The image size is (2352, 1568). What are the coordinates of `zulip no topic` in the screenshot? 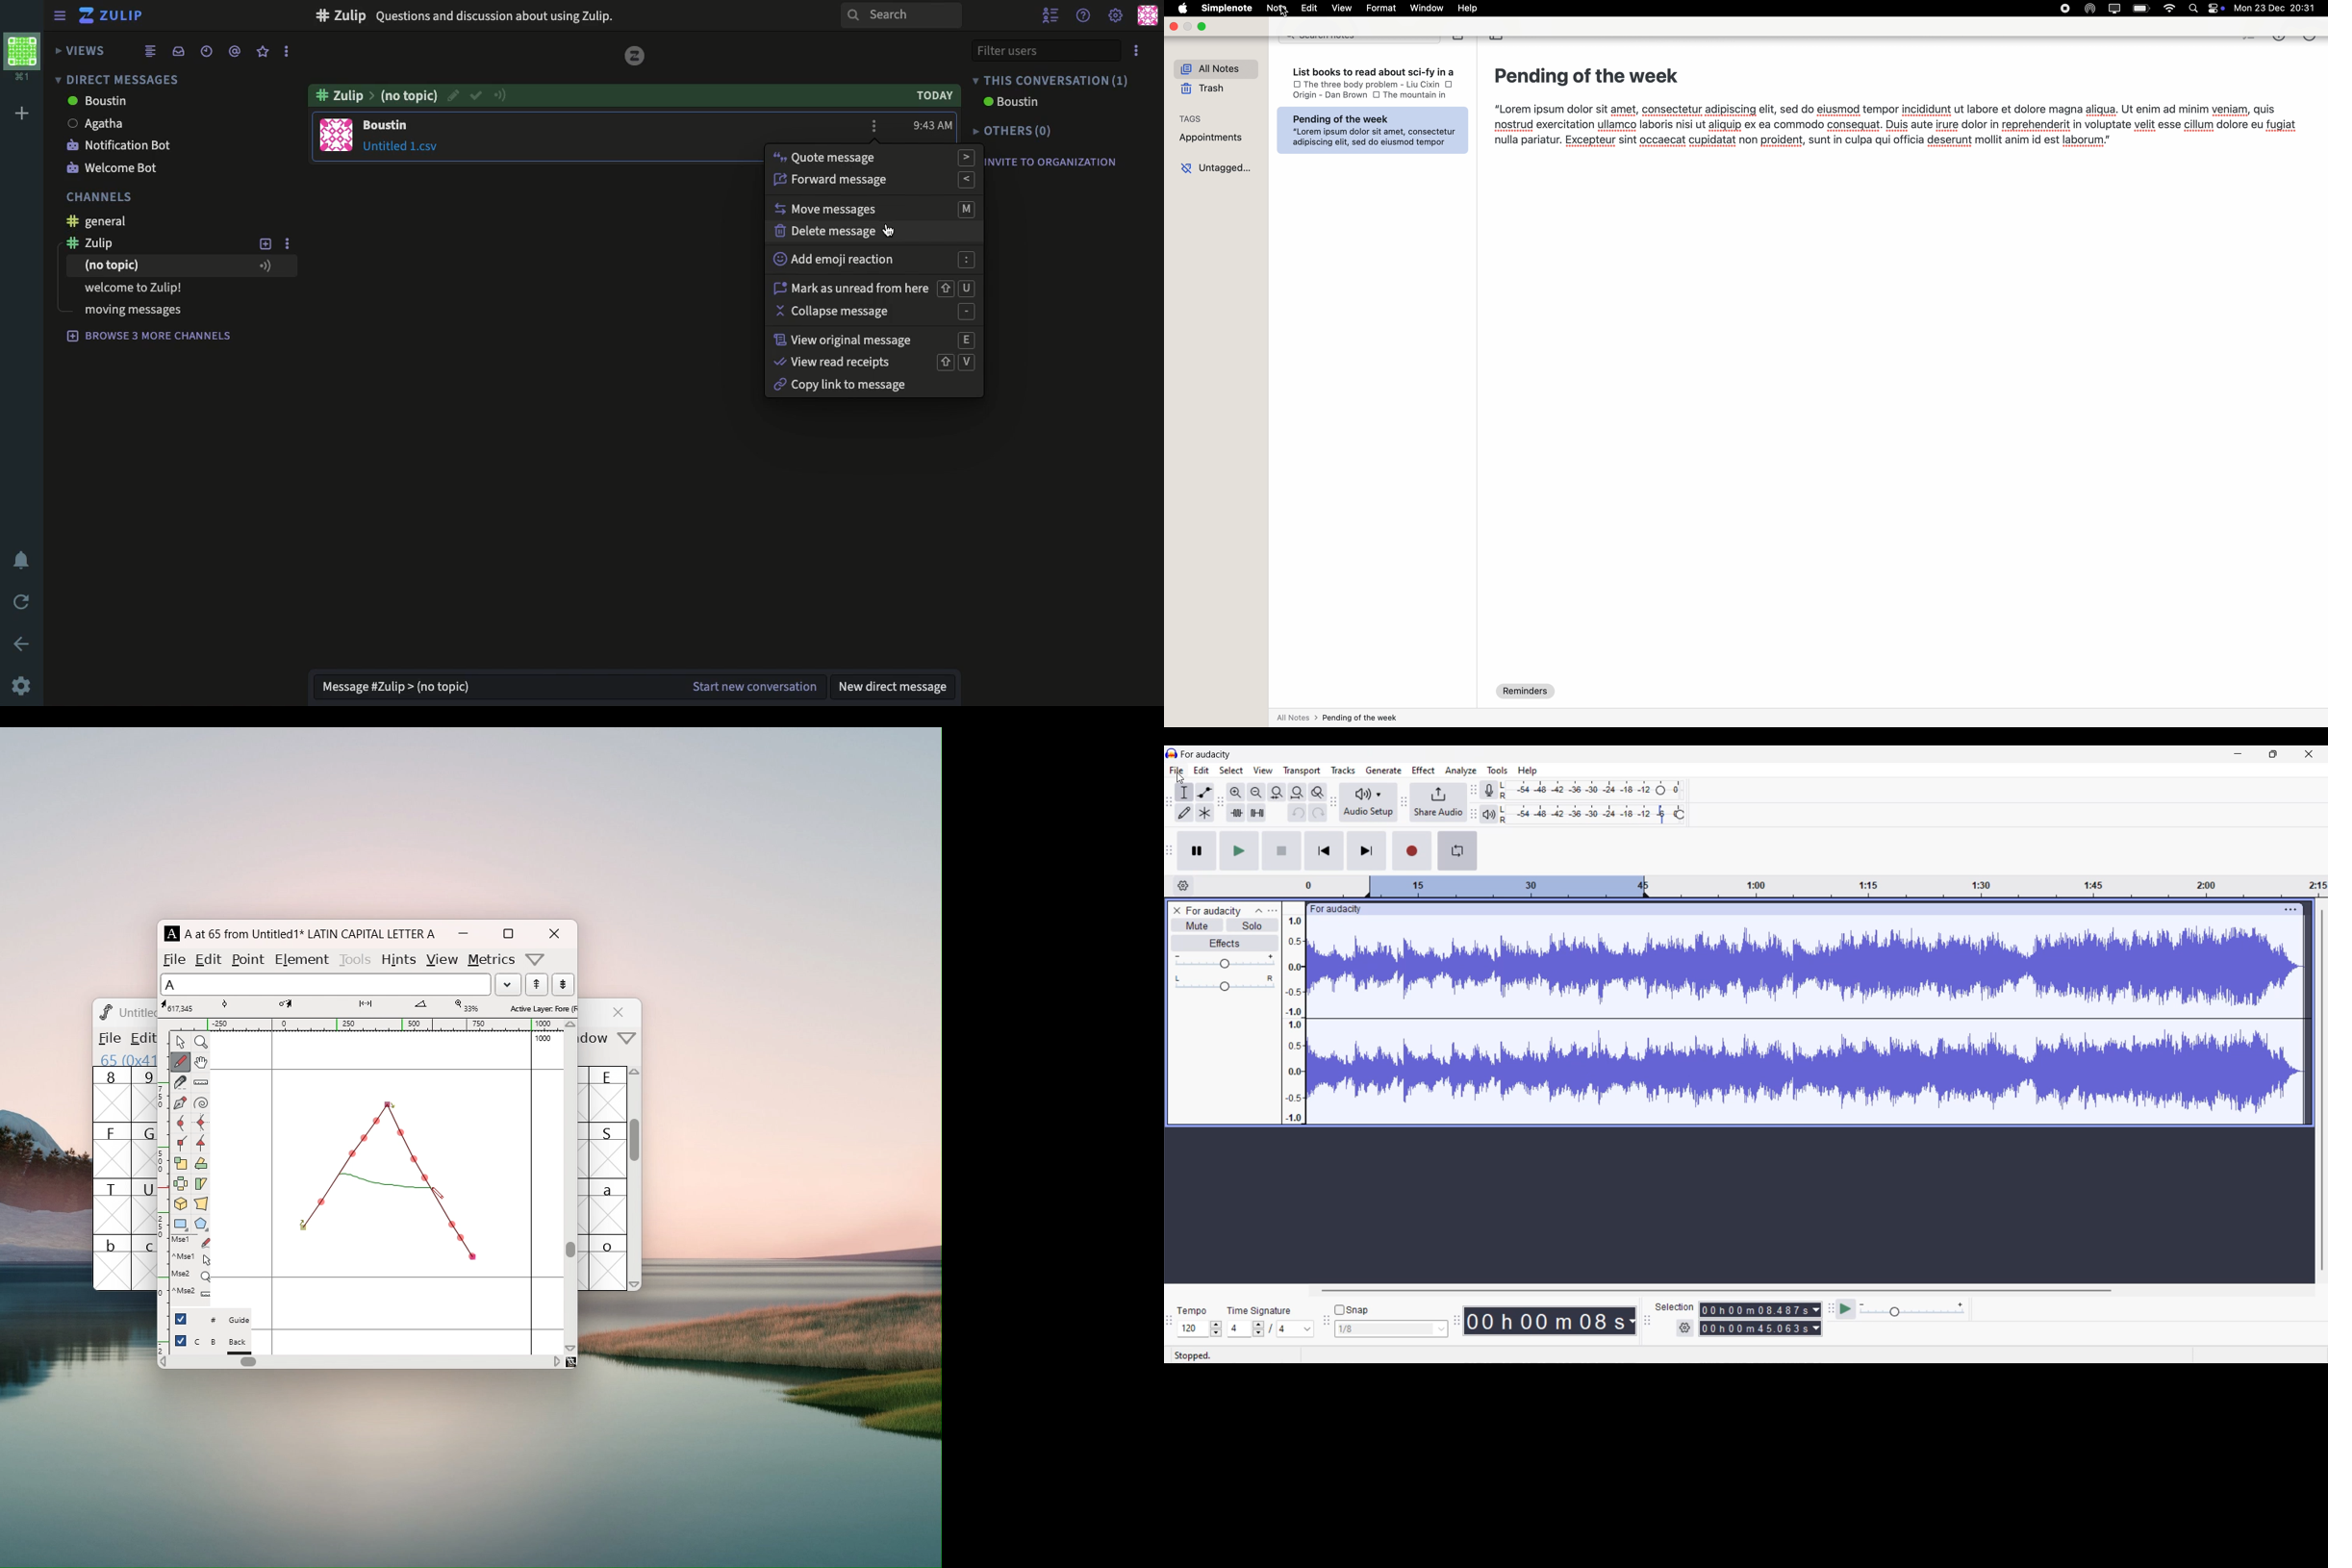 It's located at (376, 95).